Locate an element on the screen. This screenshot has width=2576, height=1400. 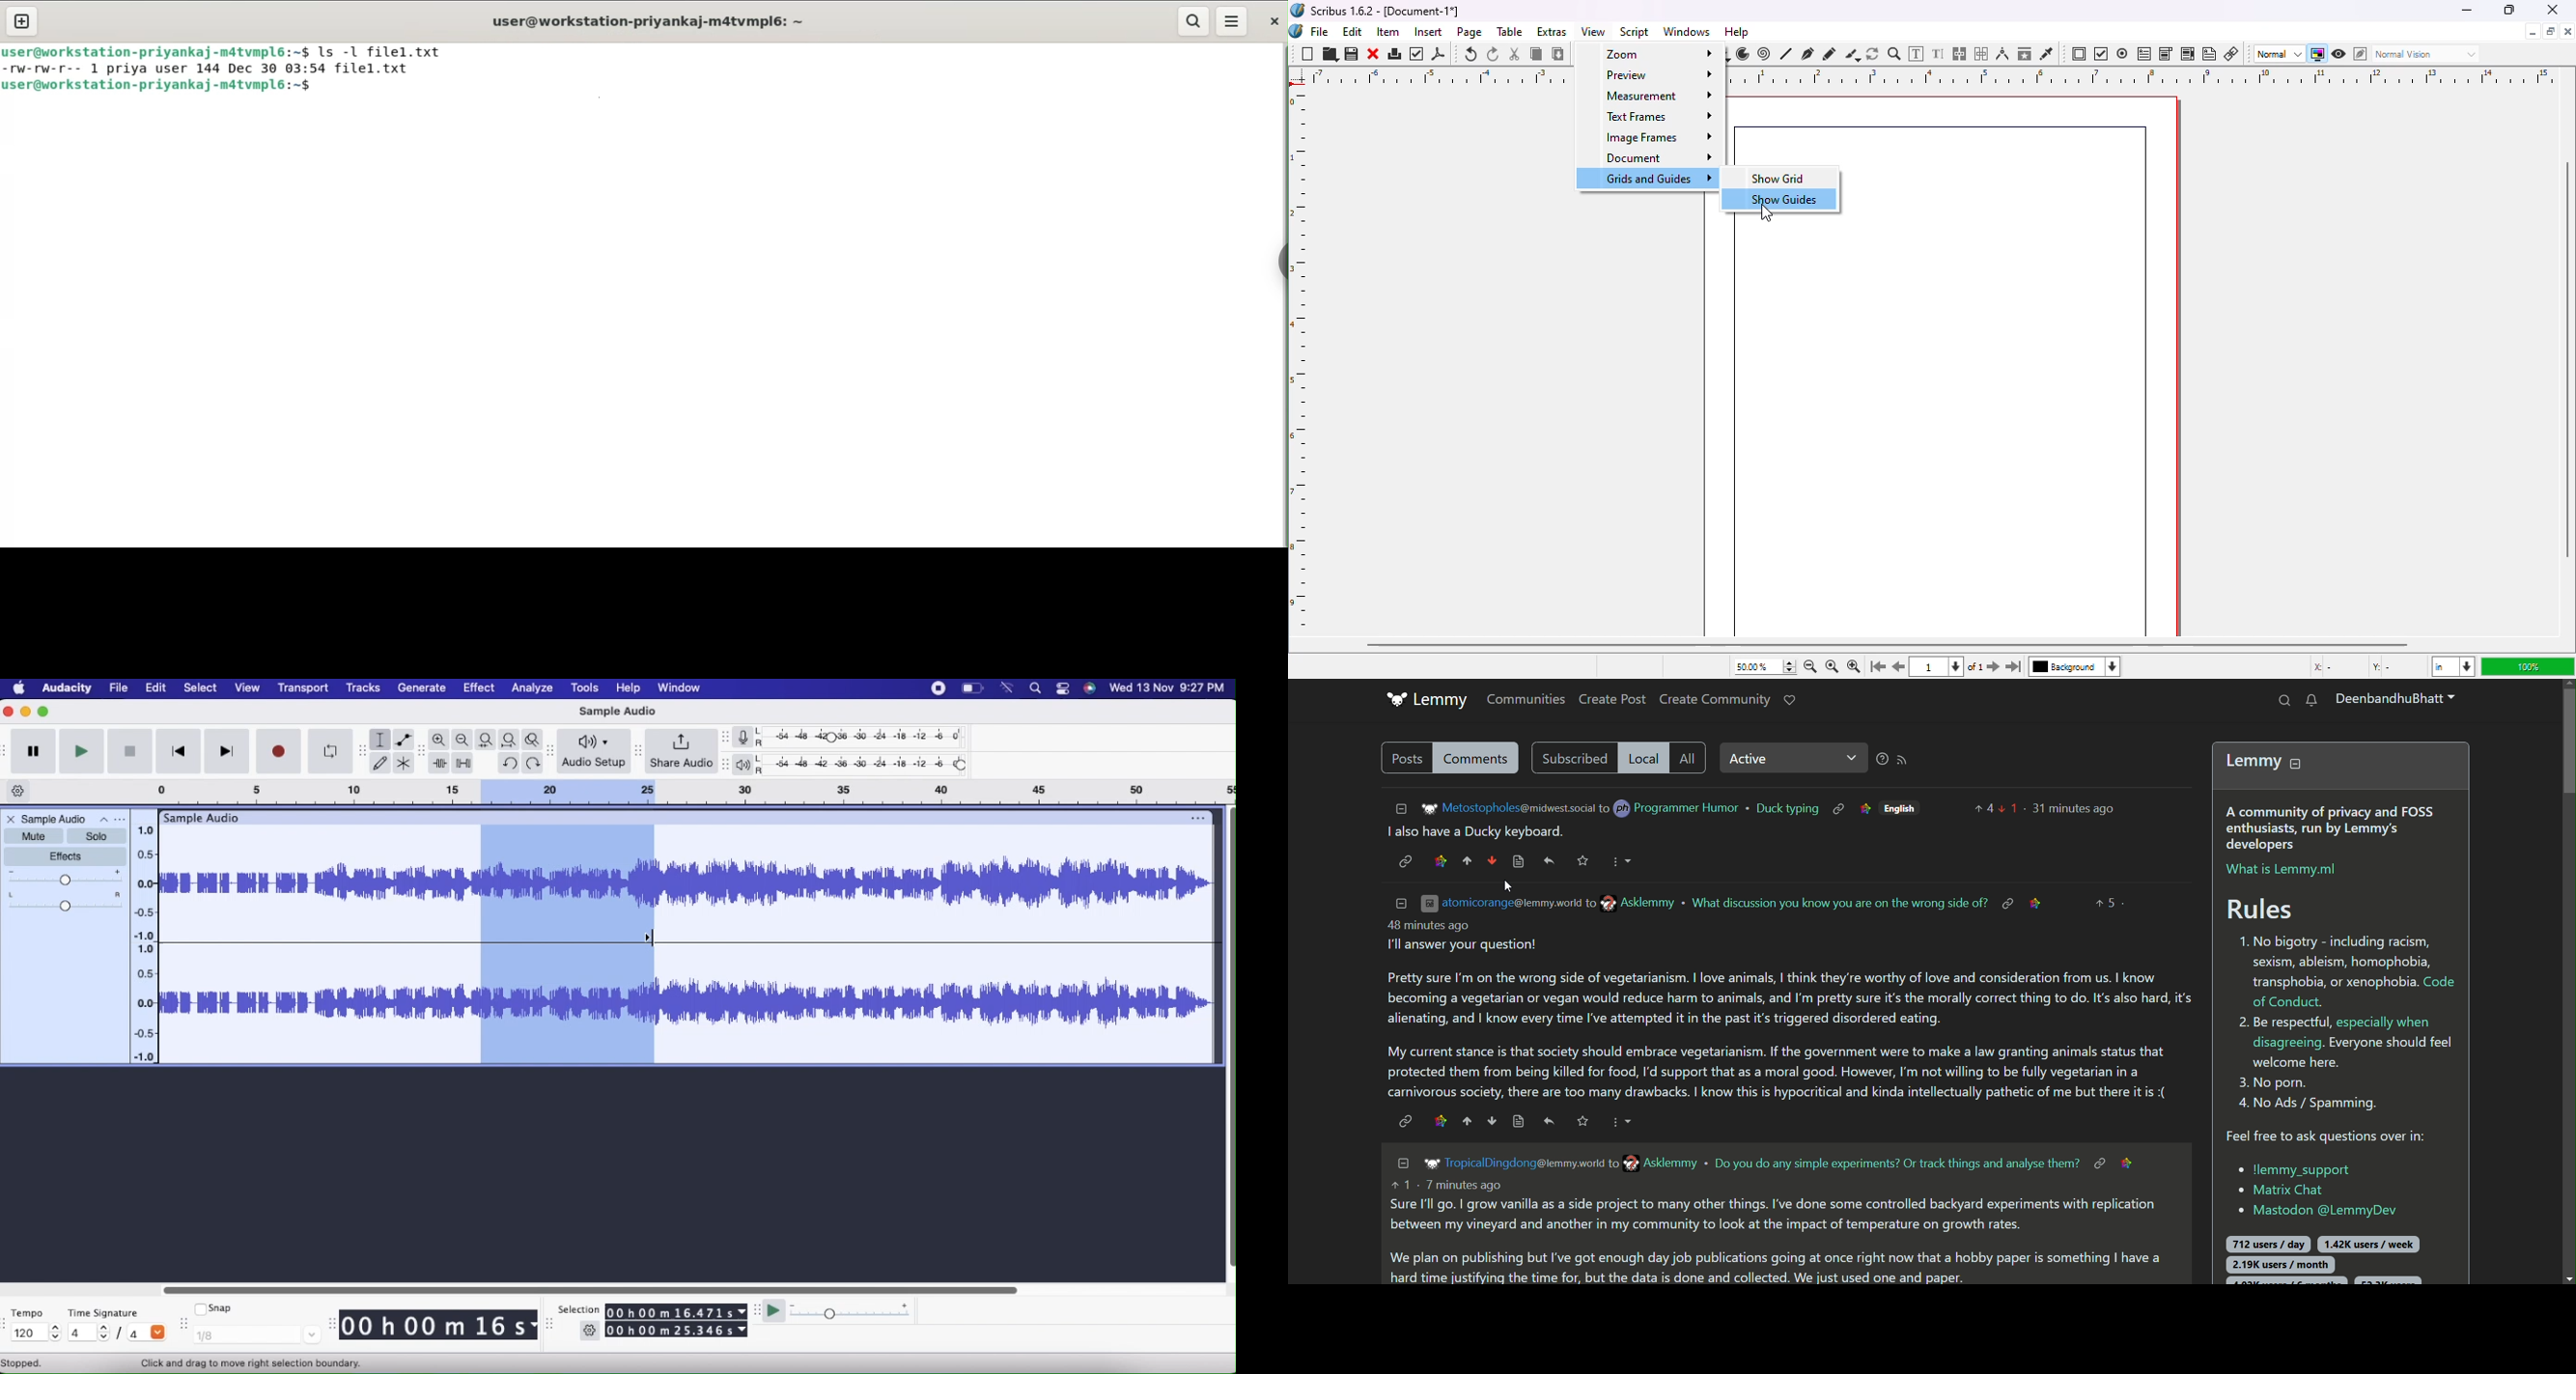
close is located at coordinates (2568, 31).